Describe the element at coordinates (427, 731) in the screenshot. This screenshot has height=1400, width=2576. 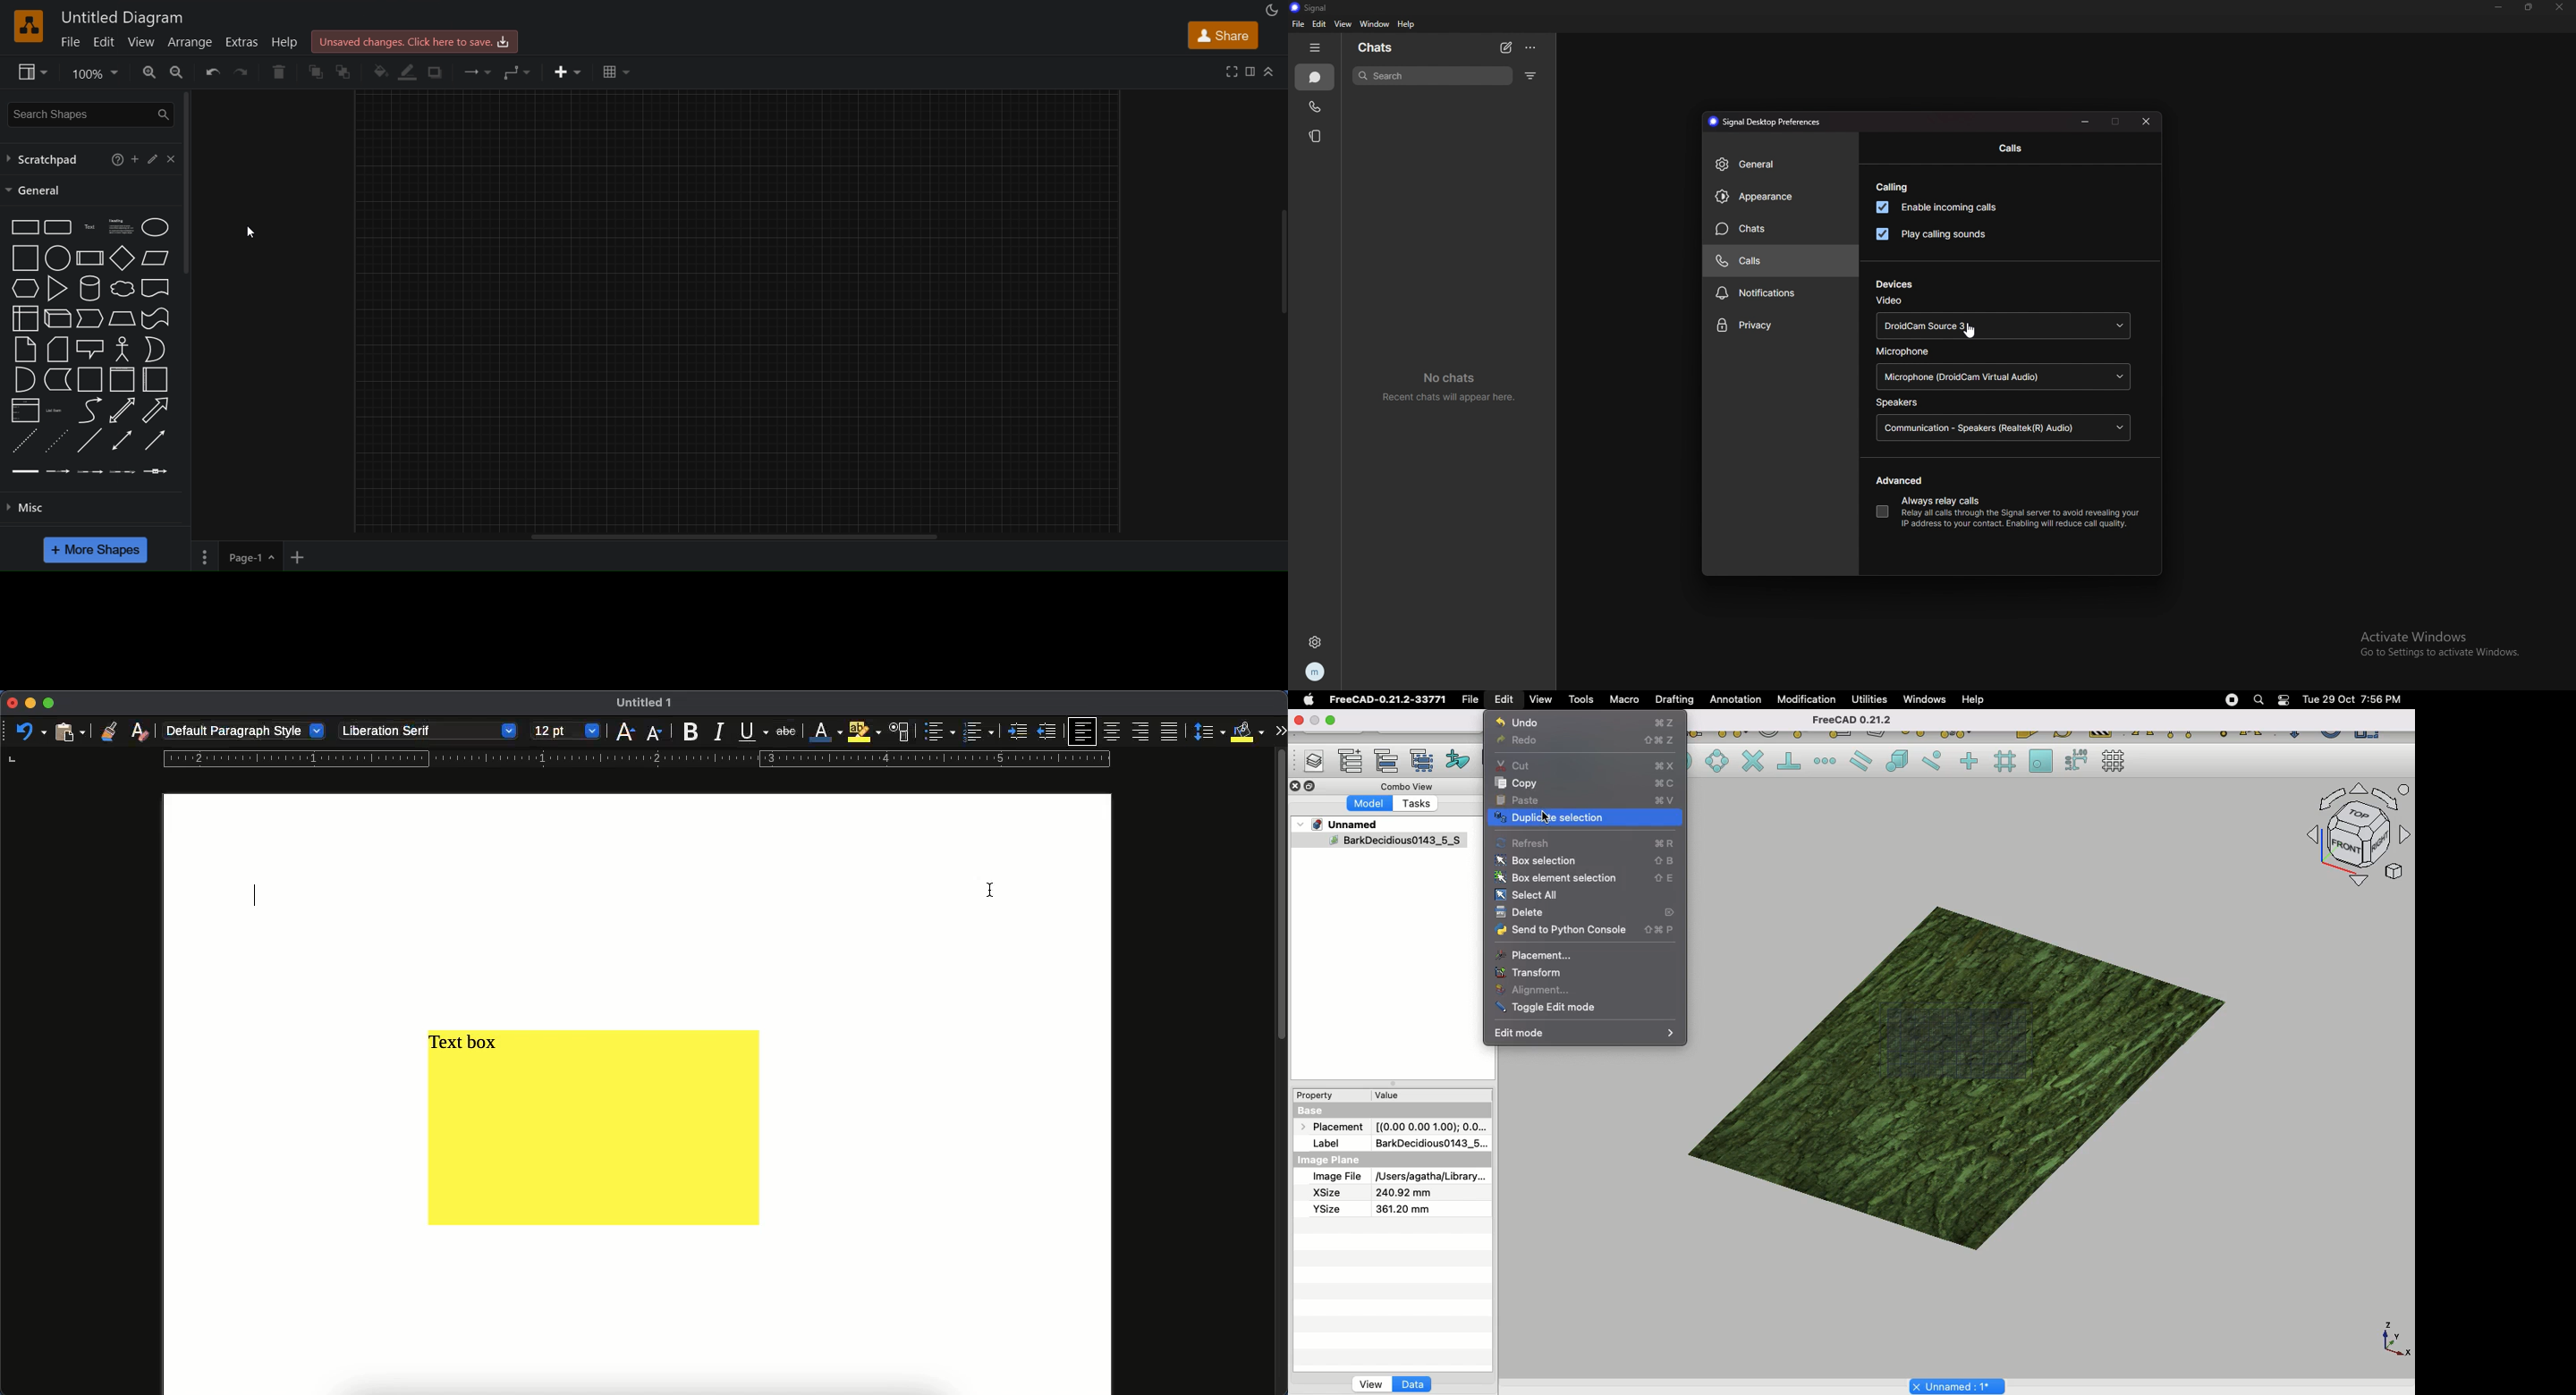
I see `Liberation serif - font` at that location.